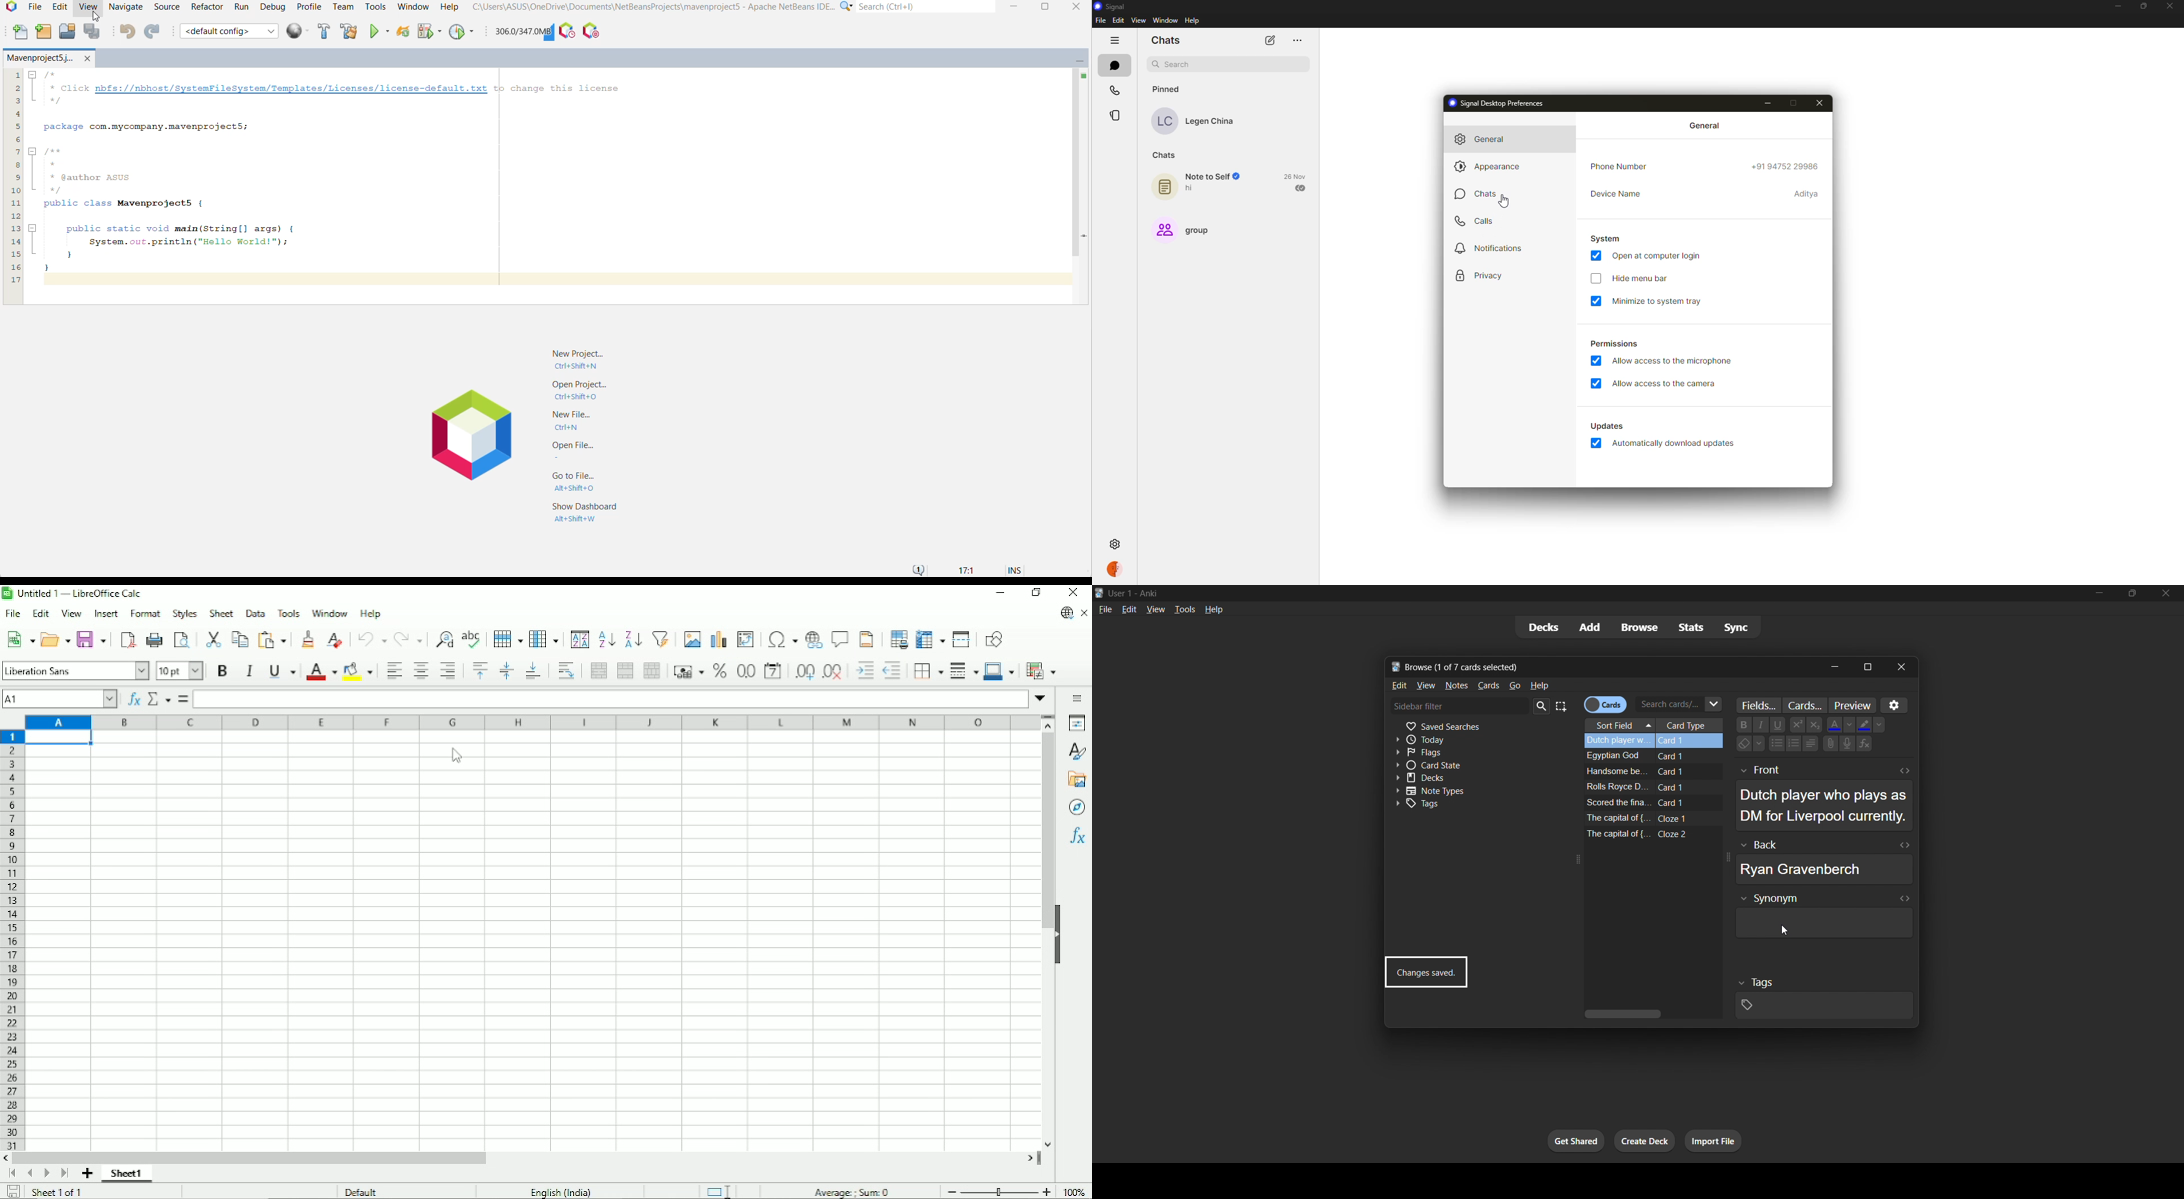 This screenshot has width=2184, height=1204. I want to click on close, so click(1902, 666).